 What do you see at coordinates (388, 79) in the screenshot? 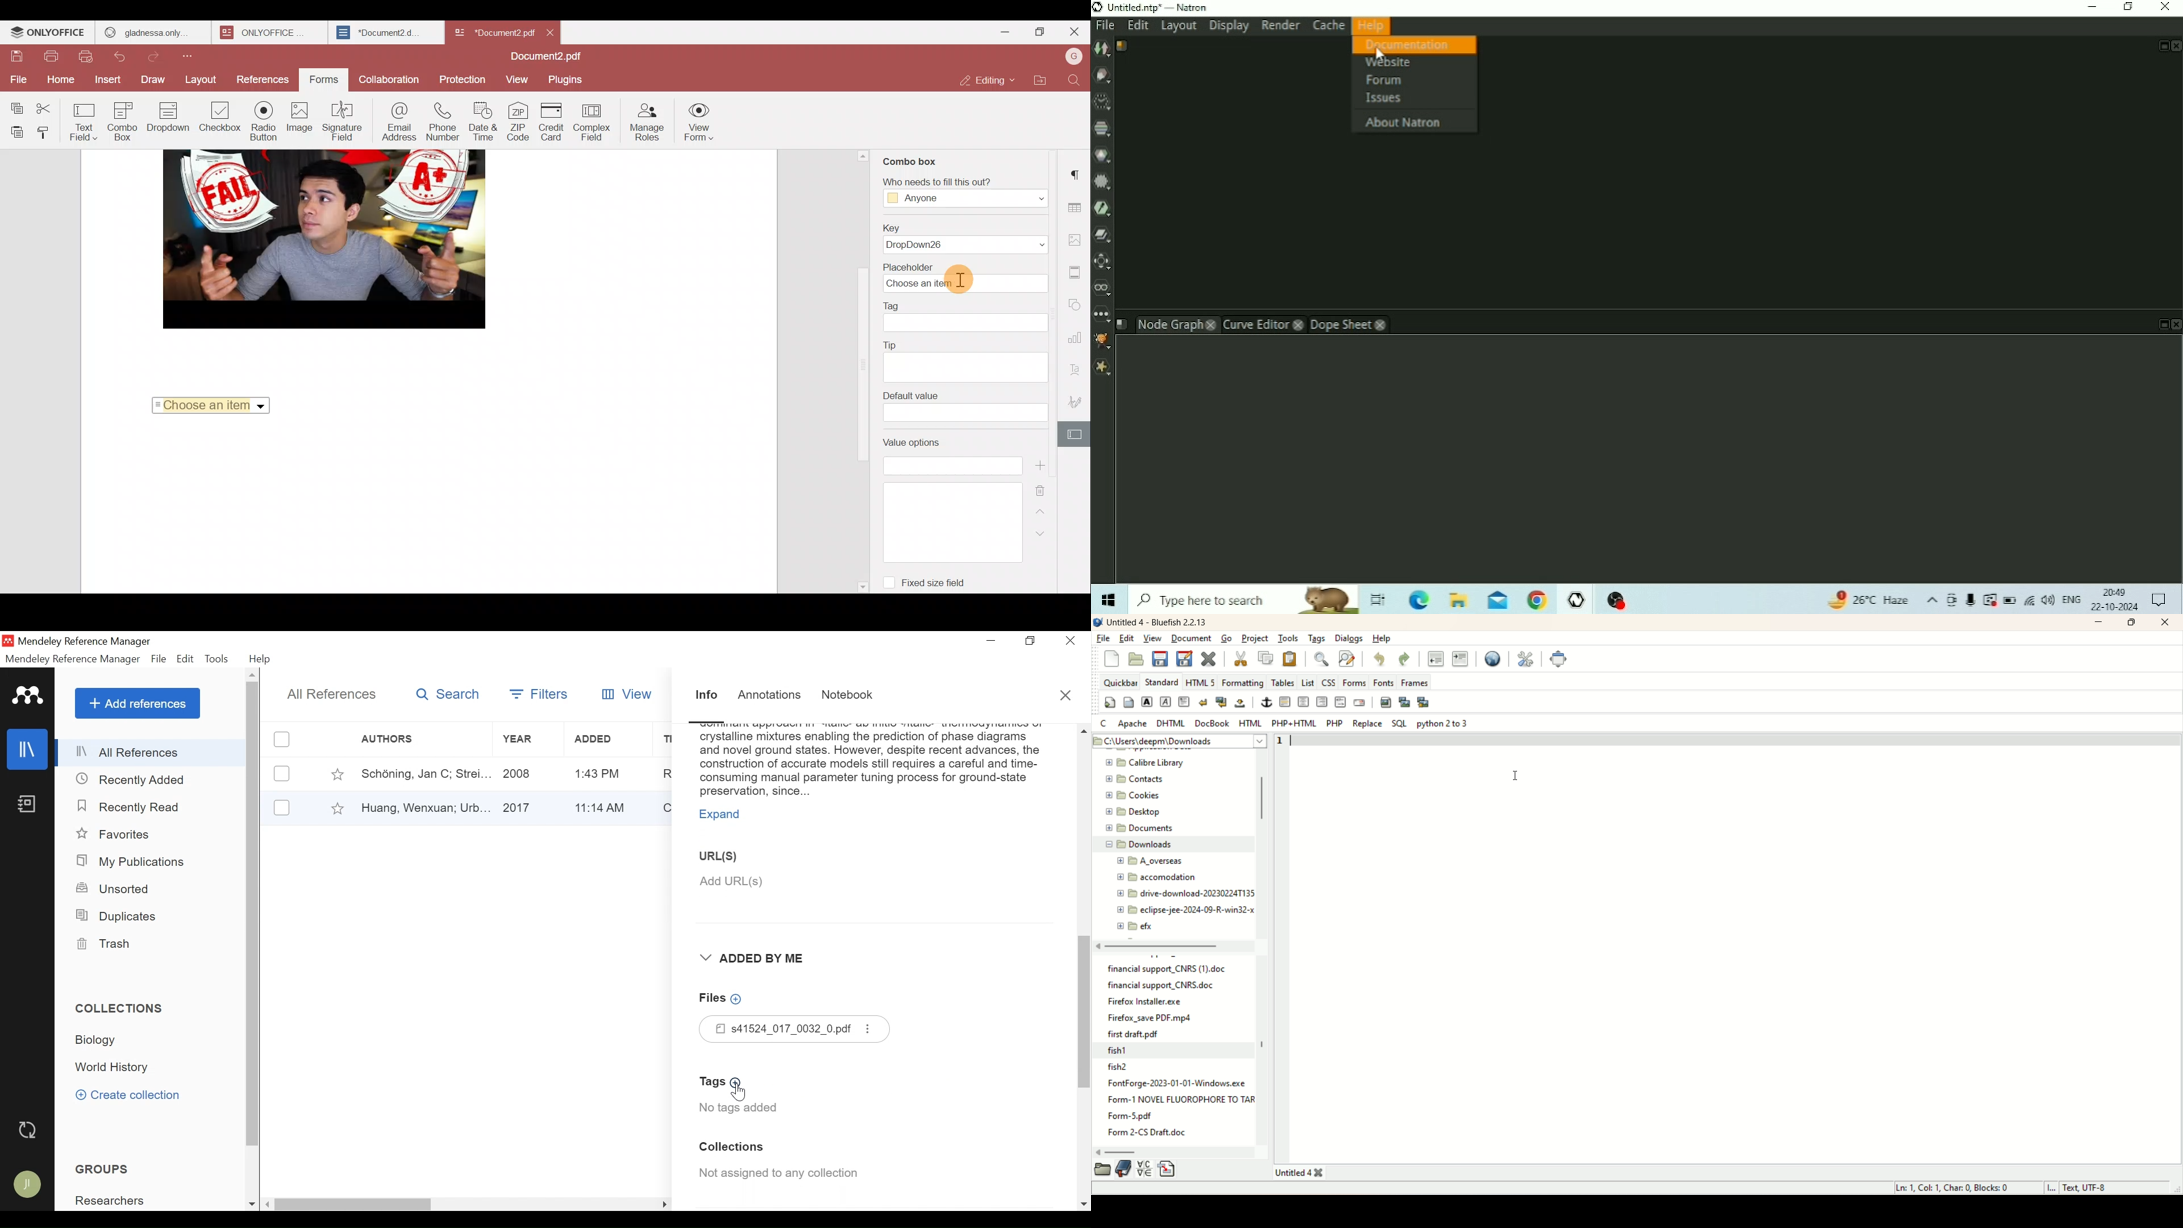
I see `Collaboration` at bounding box center [388, 79].